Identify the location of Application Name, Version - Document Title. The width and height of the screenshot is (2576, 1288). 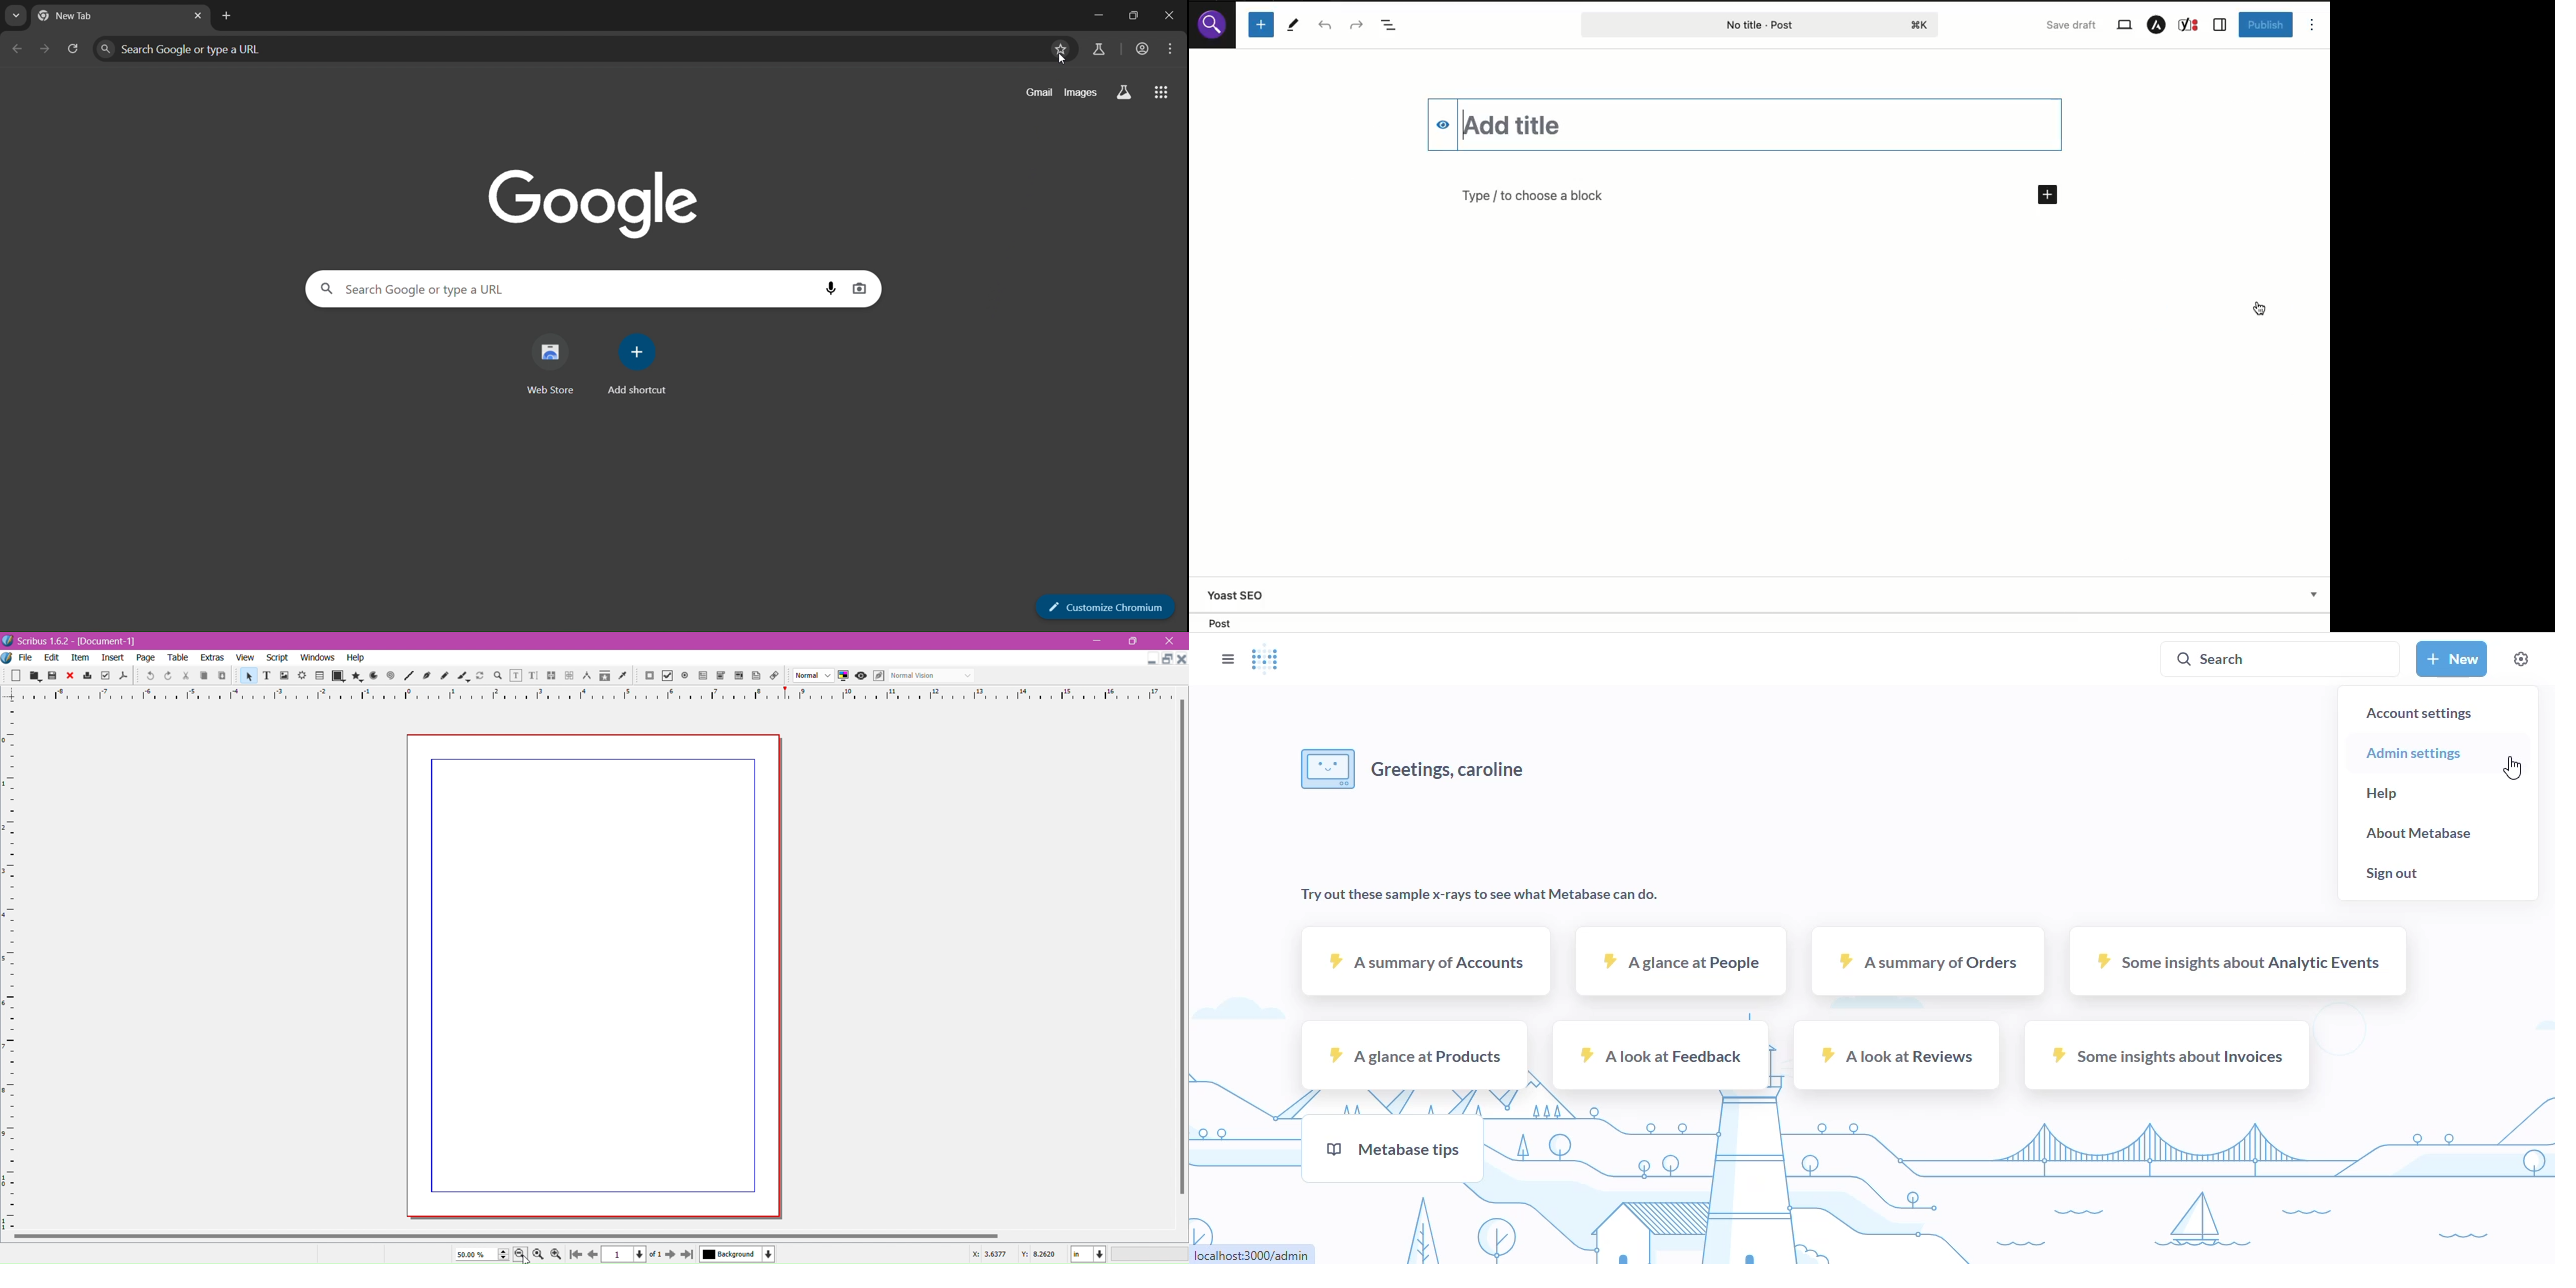
(77, 641).